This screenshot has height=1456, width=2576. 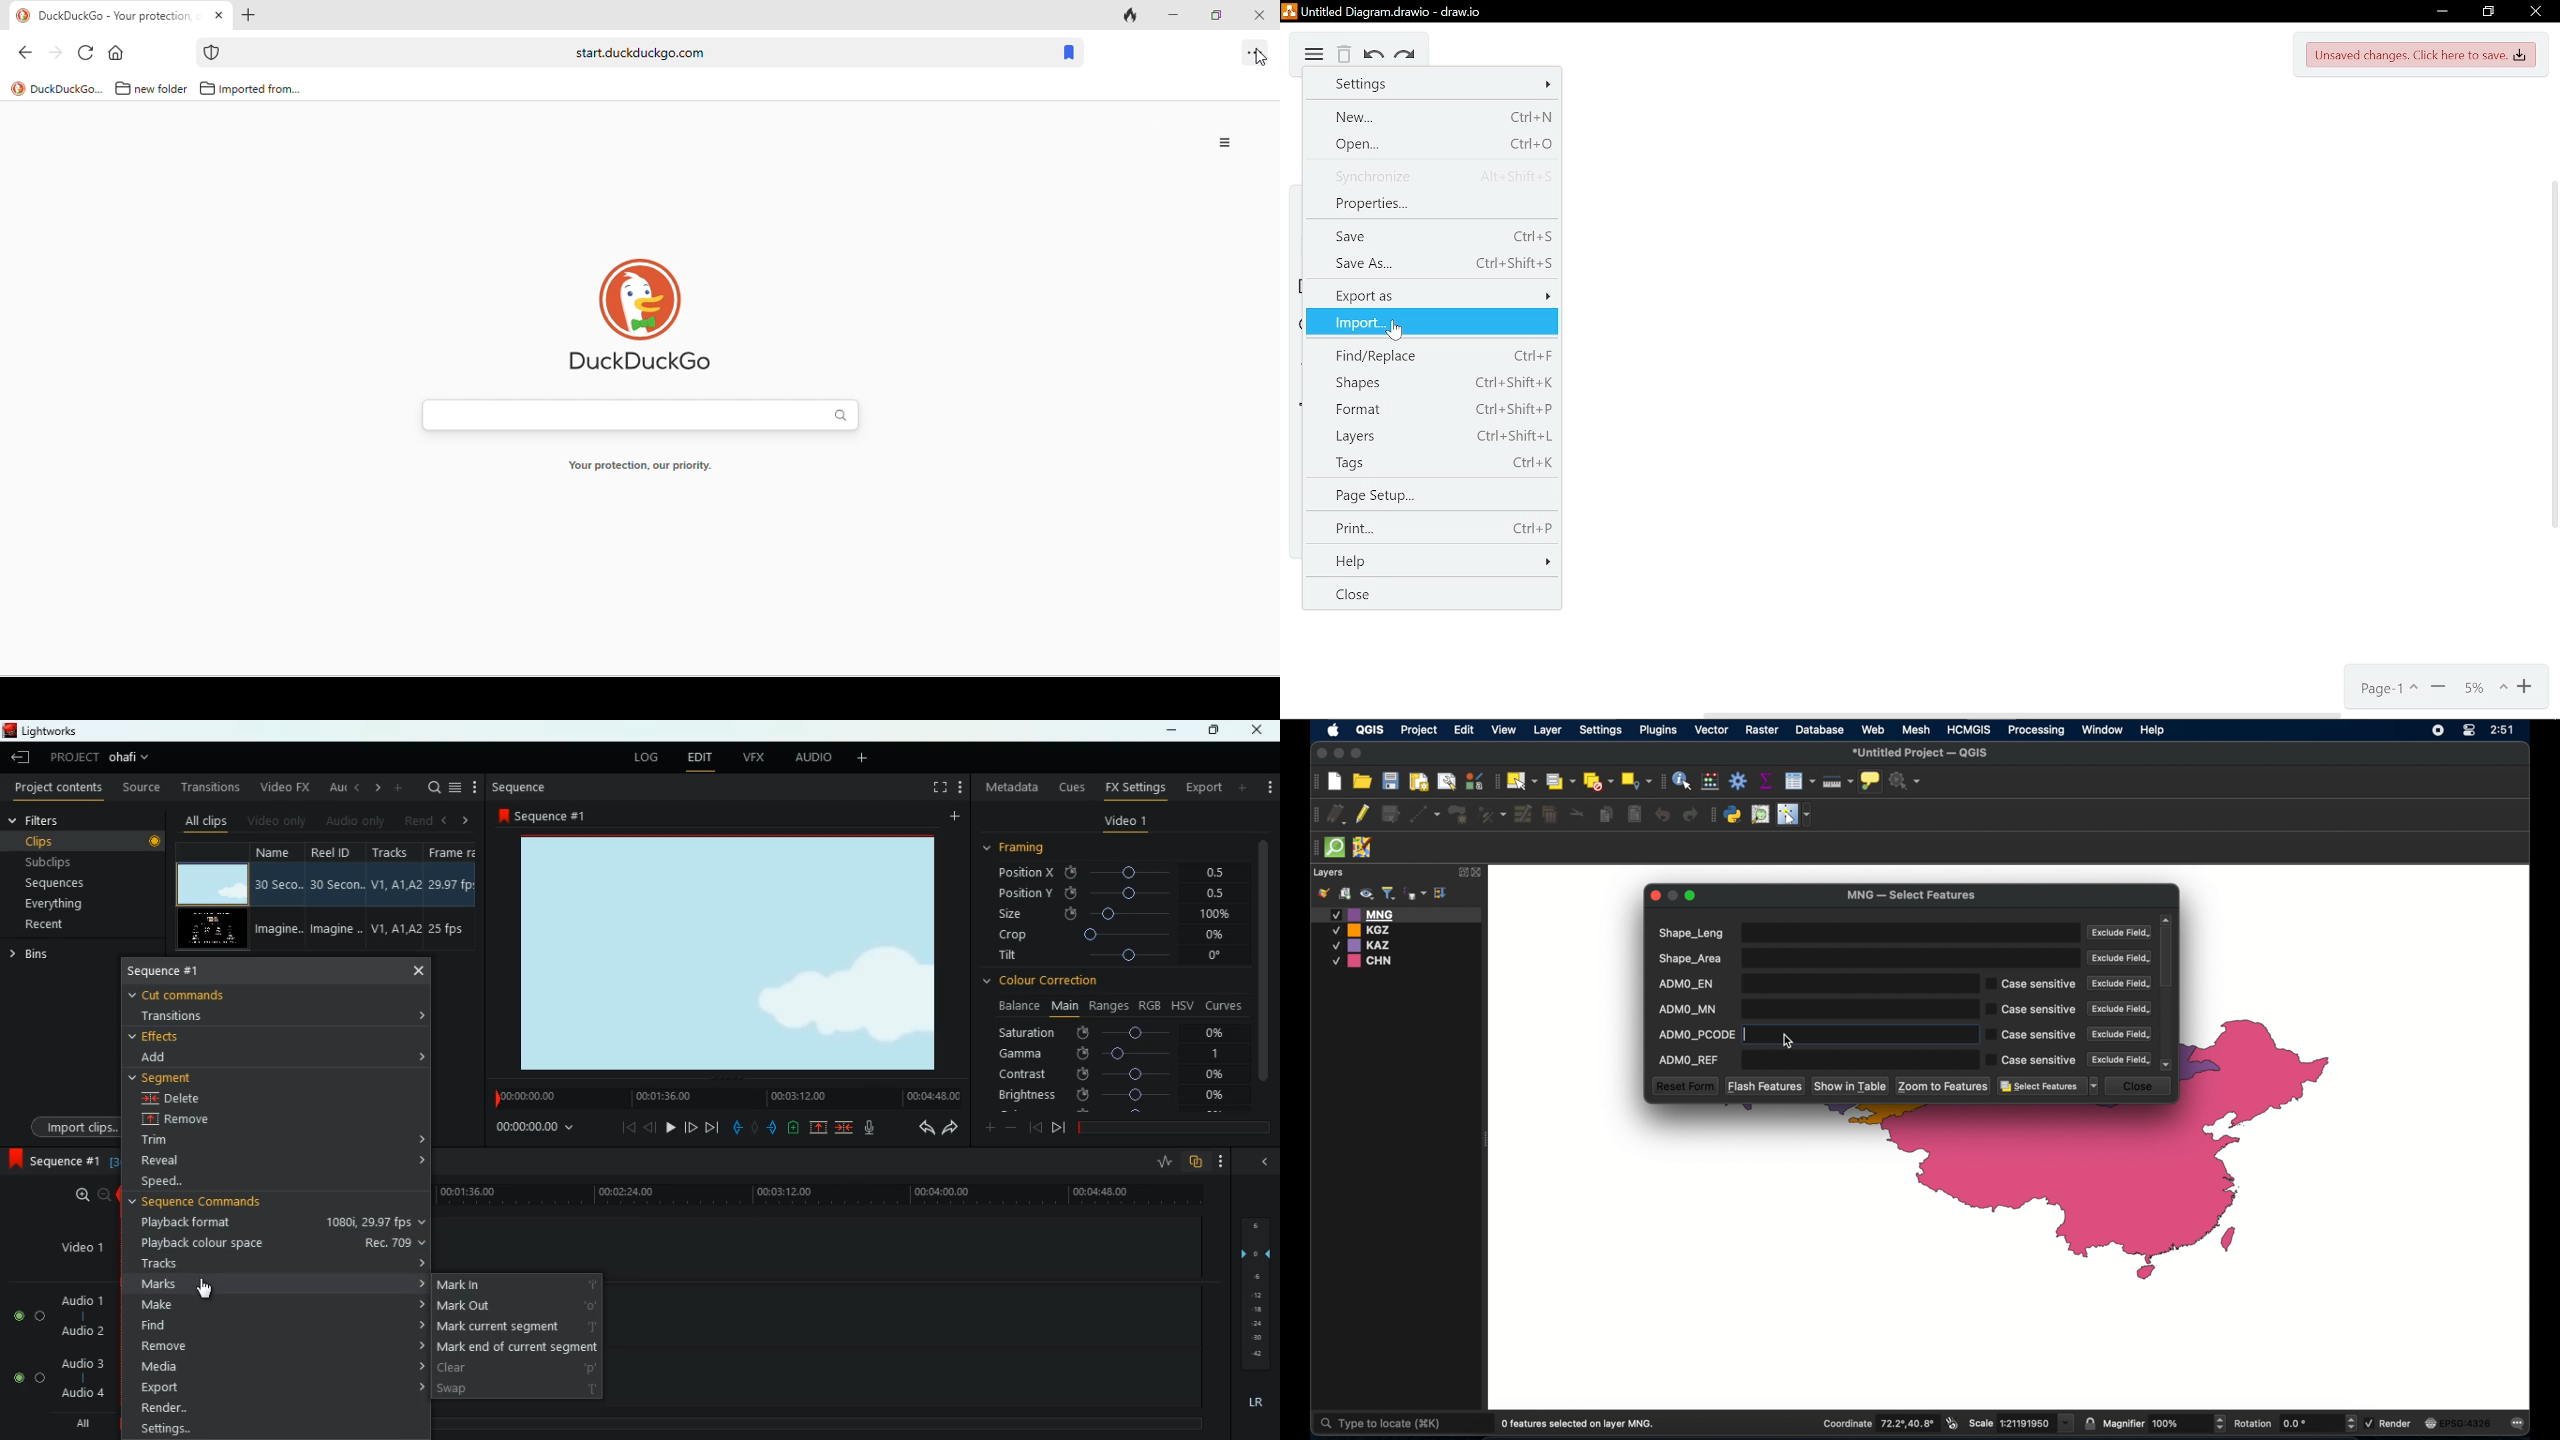 What do you see at coordinates (78, 1298) in the screenshot?
I see `audio 1` at bounding box center [78, 1298].